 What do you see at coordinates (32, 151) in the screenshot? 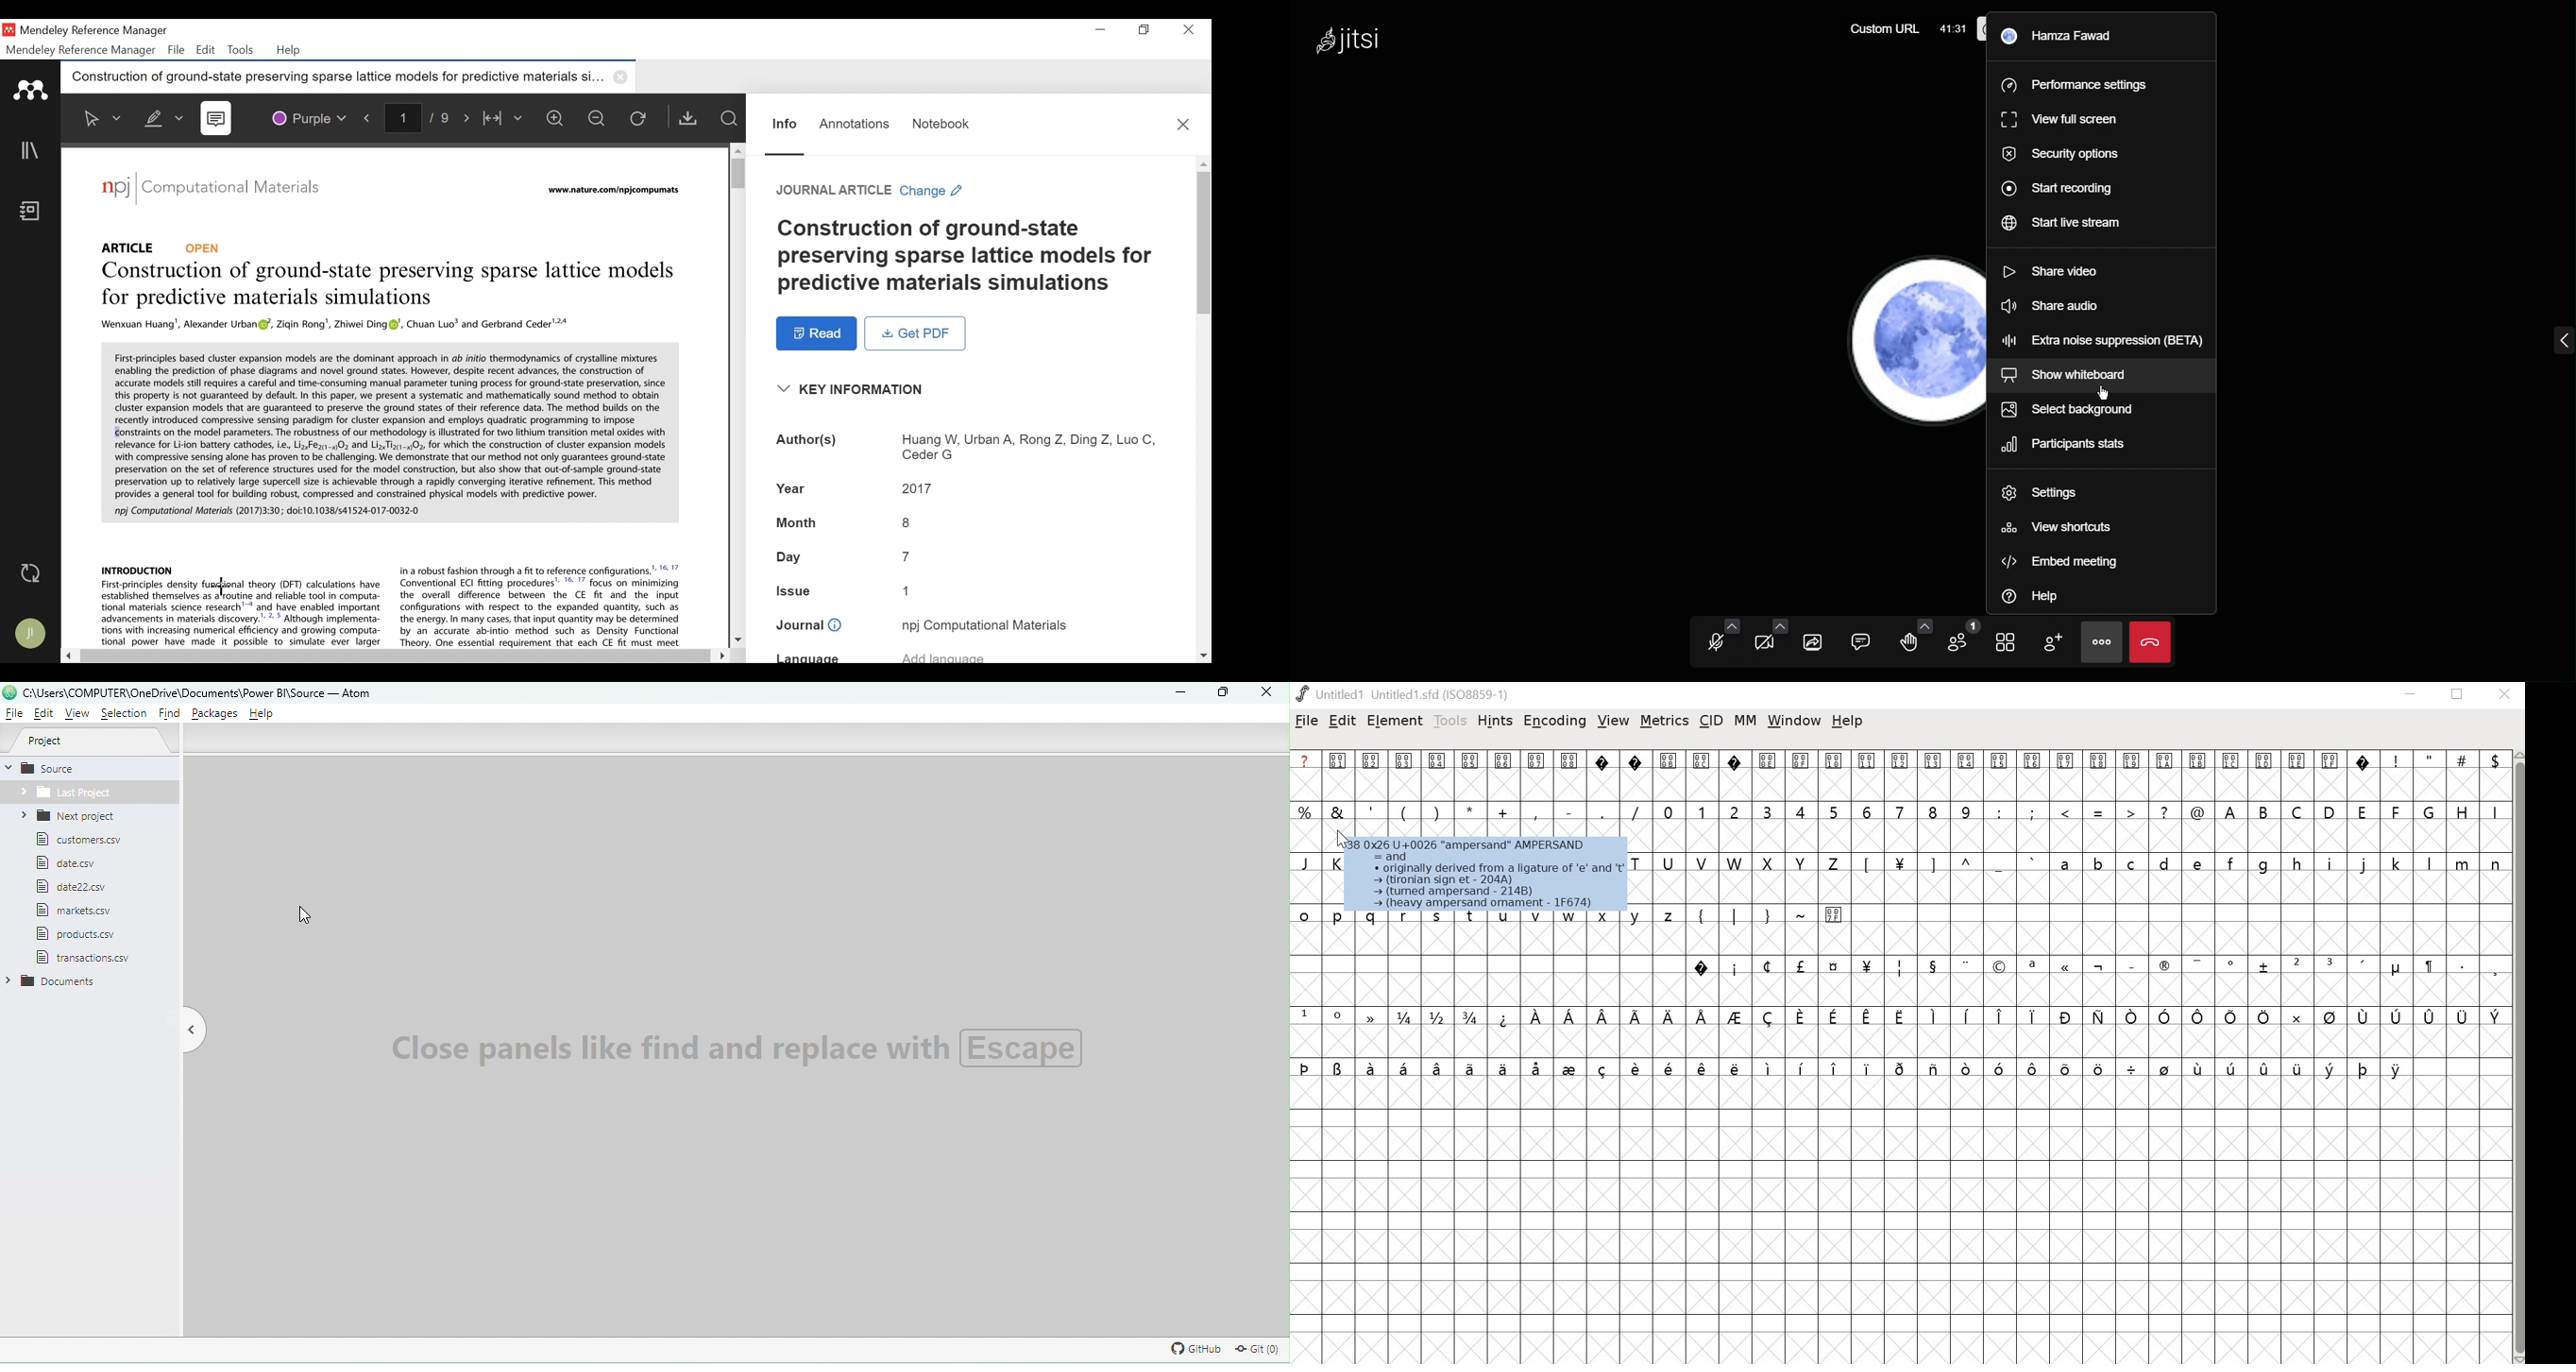
I see `Library` at bounding box center [32, 151].